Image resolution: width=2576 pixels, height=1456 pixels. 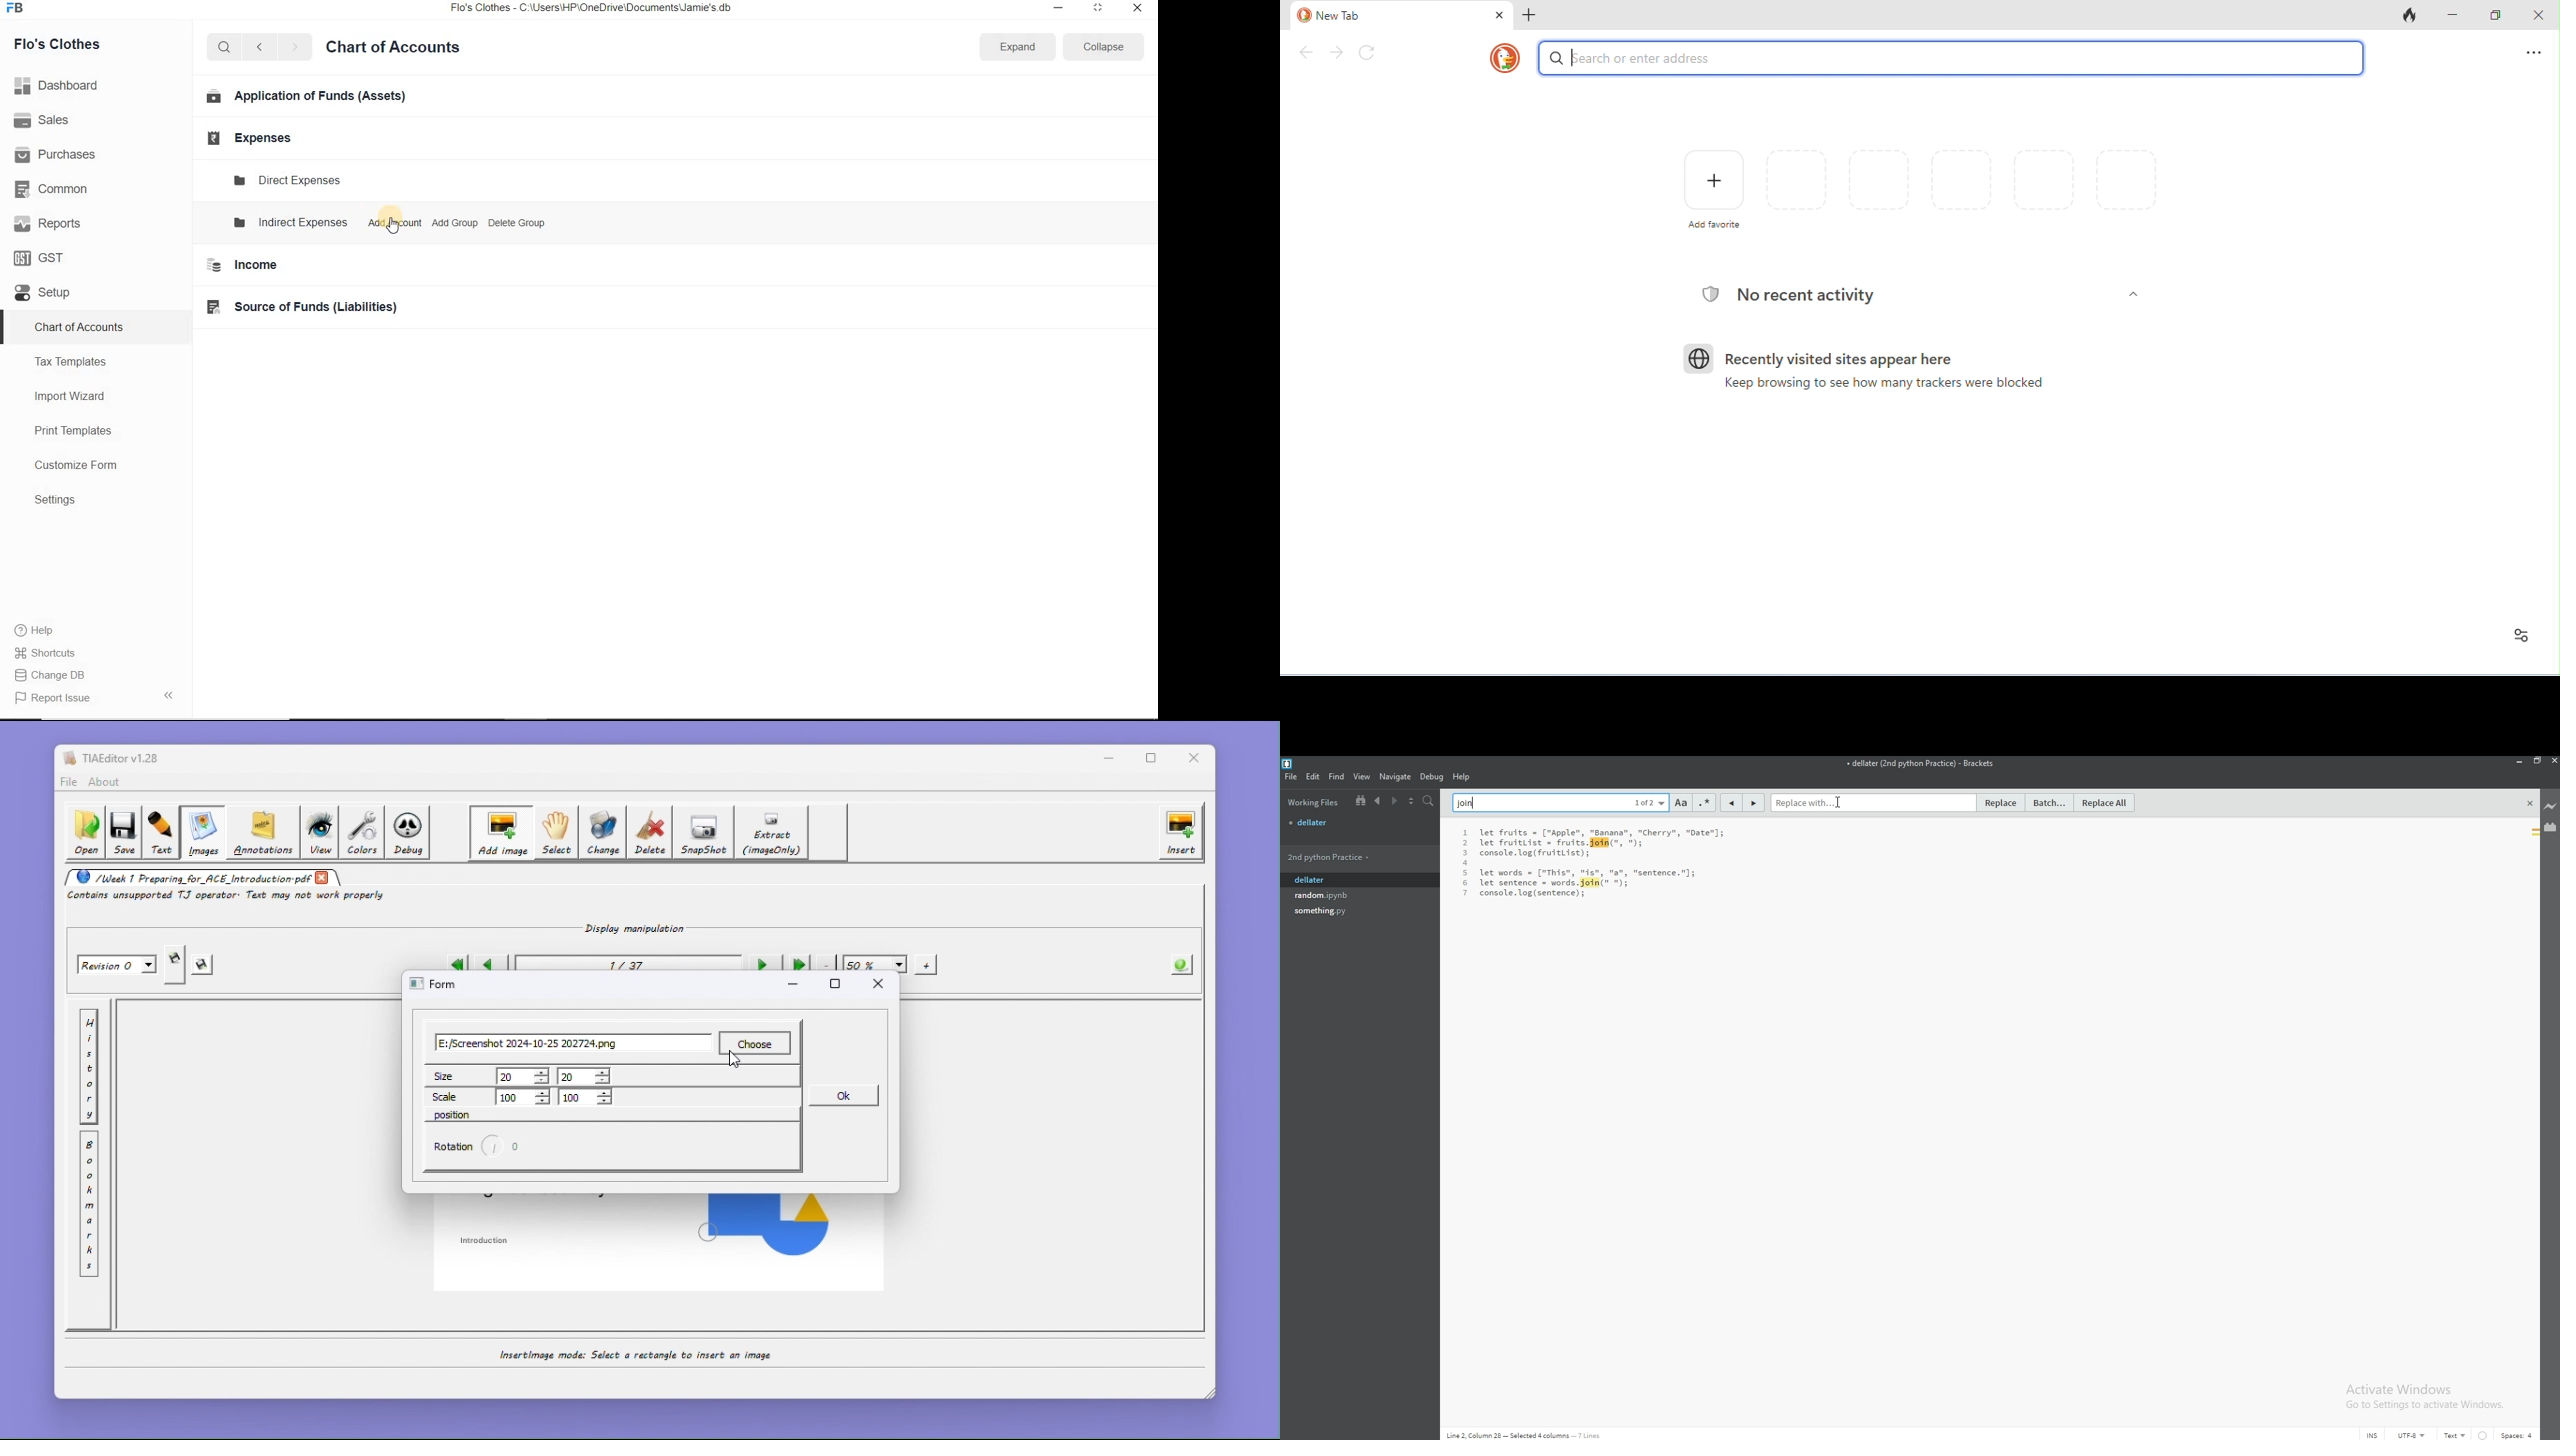 What do you see at coordinates (1292, 777) in the screenshot?
I see `file` at bounding box center [1292, 777].